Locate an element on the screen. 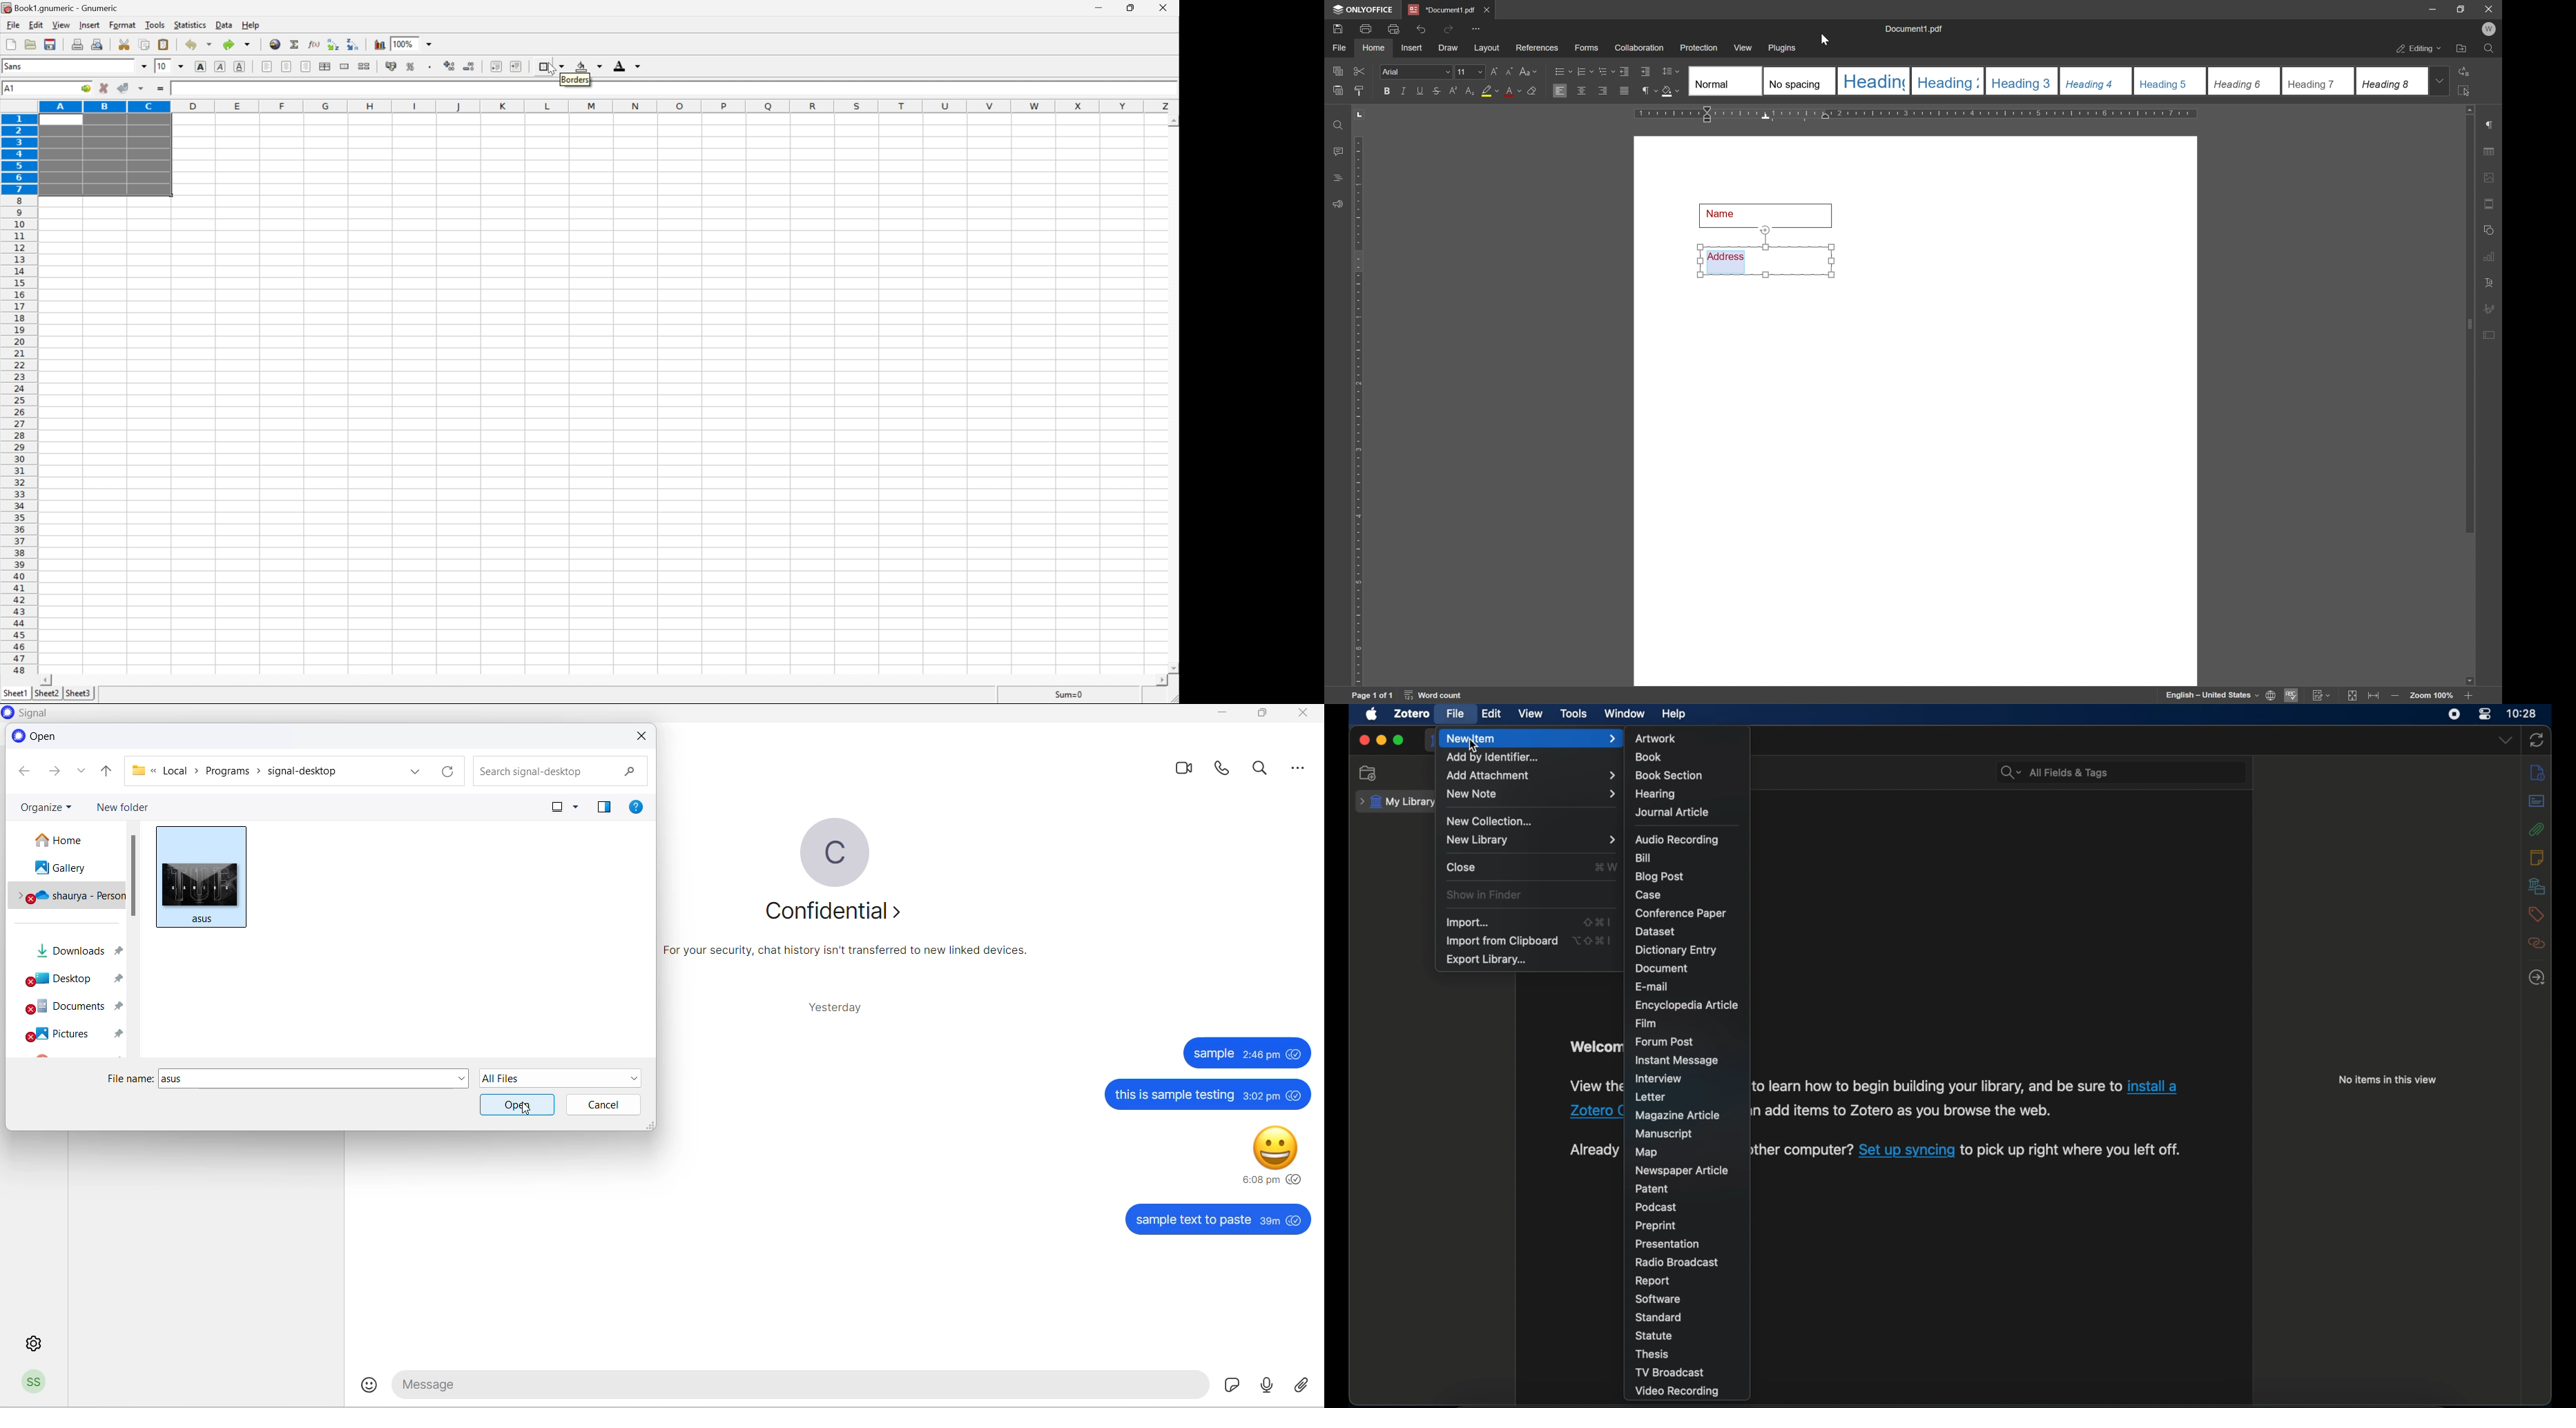  font is located at coordinates (1416, 72).